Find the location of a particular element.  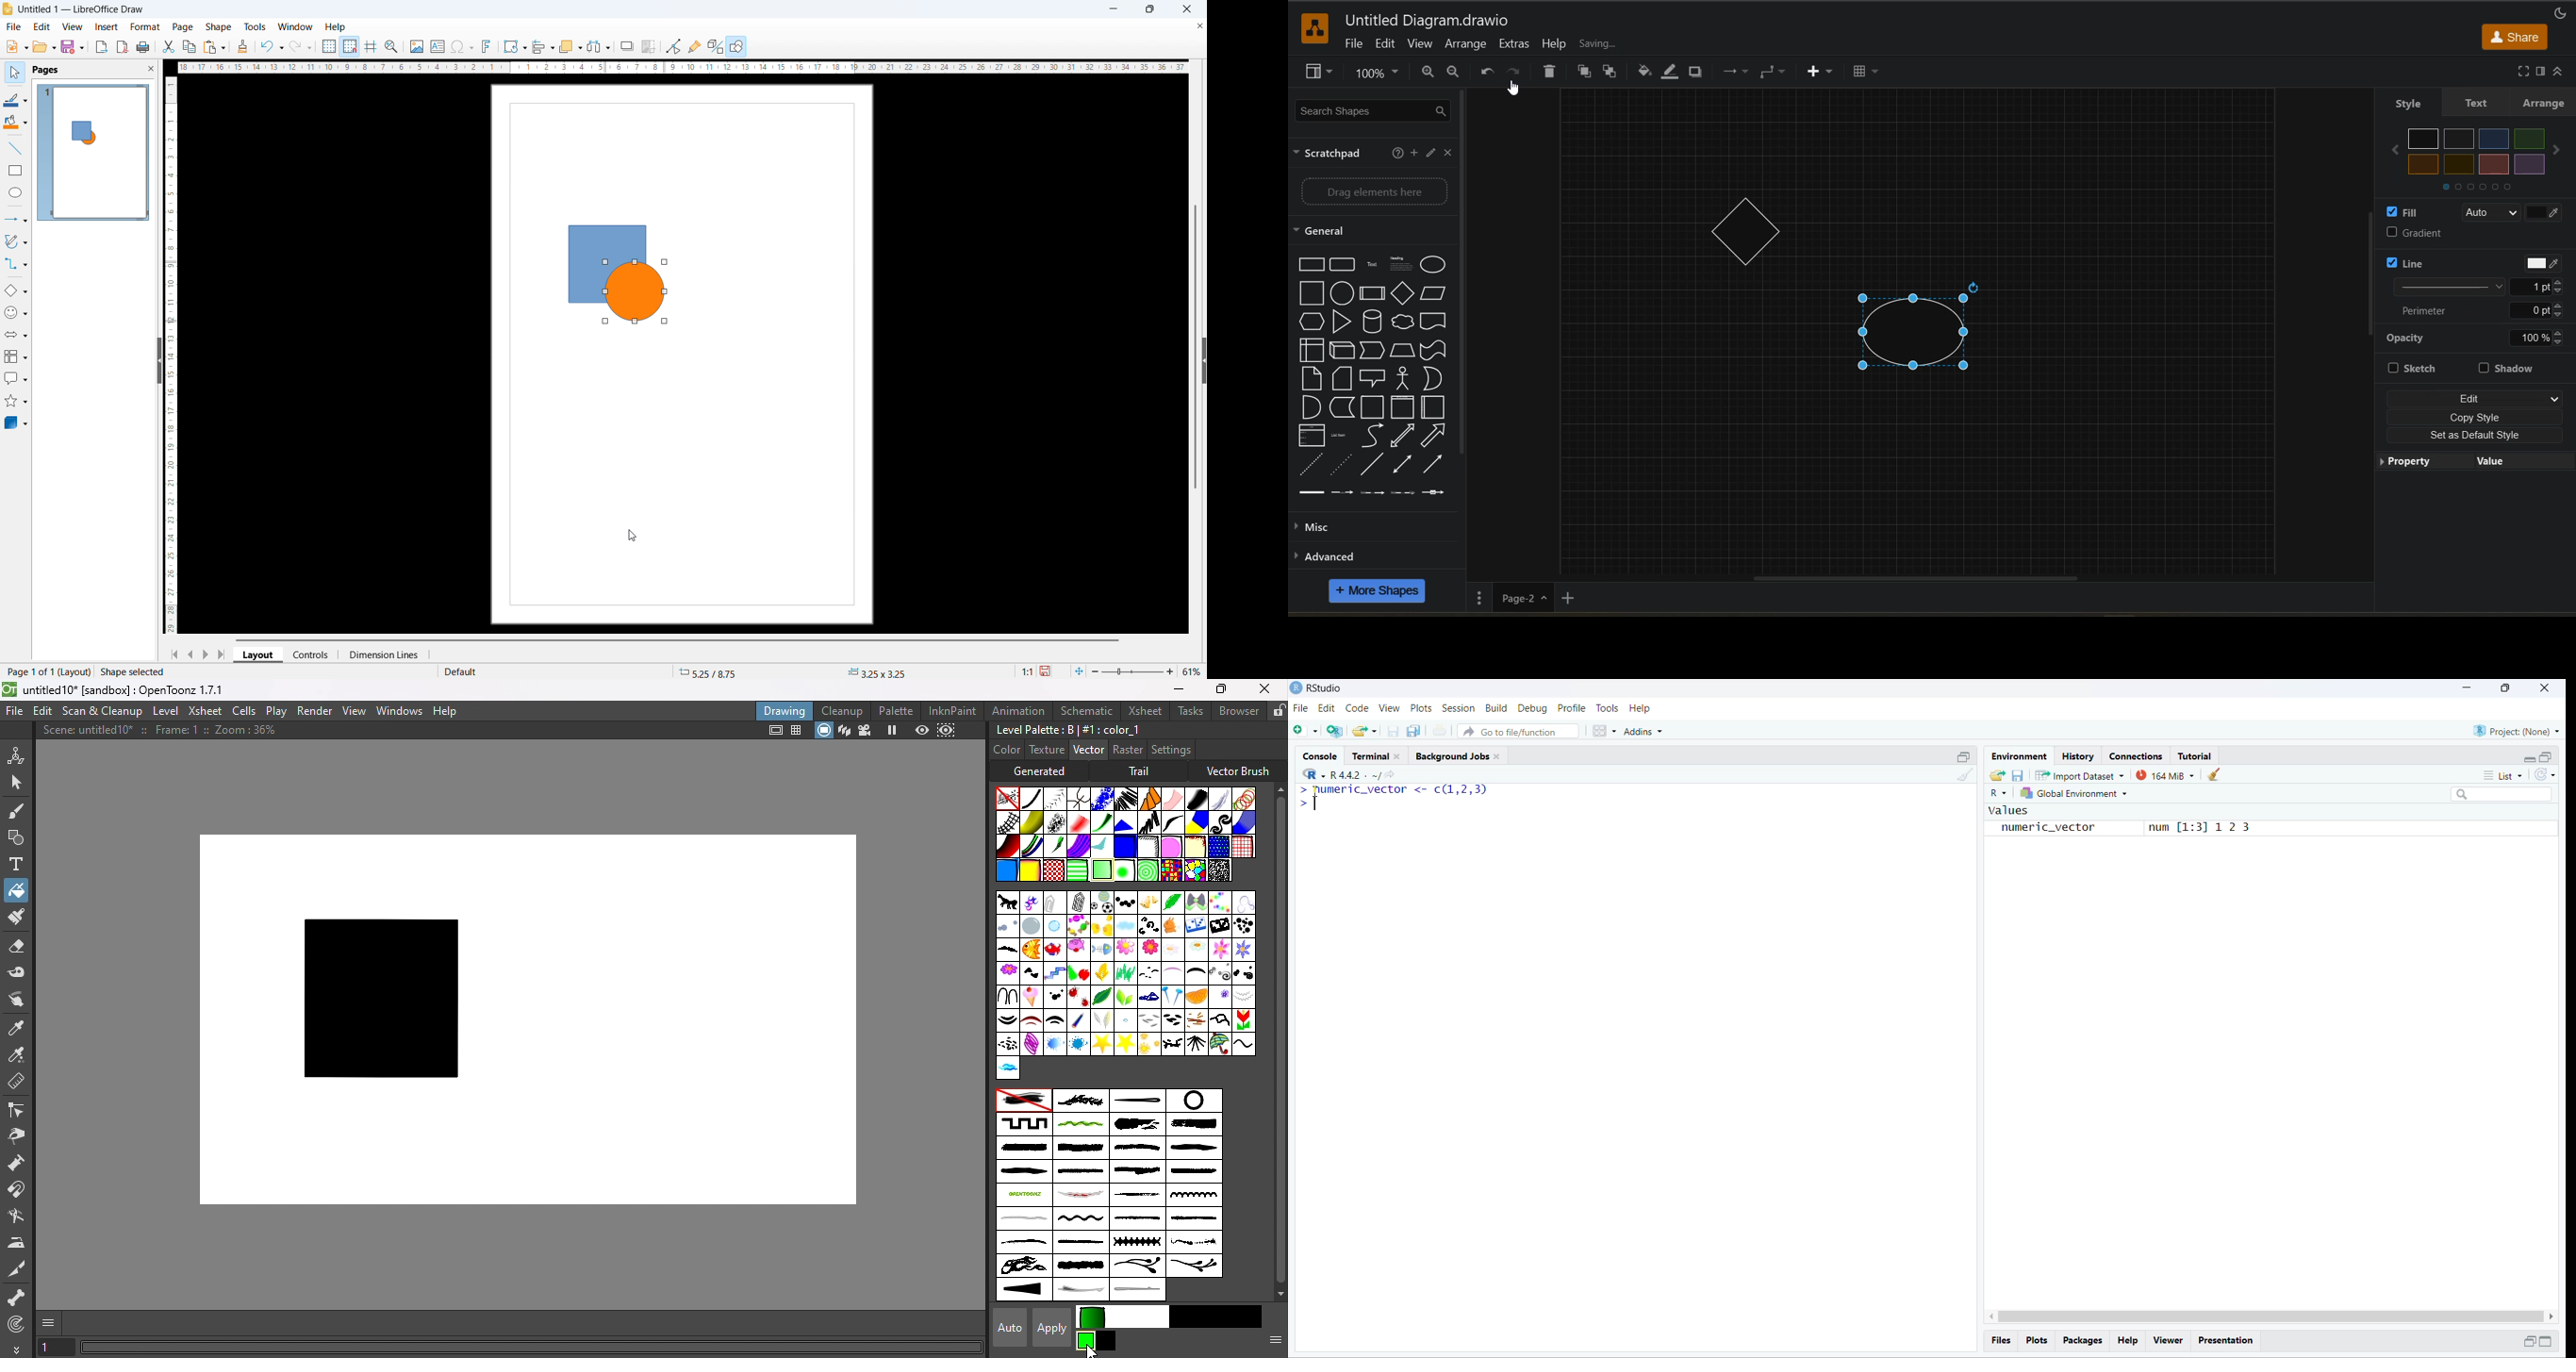

Layout  is located at coordinates (258, 656).